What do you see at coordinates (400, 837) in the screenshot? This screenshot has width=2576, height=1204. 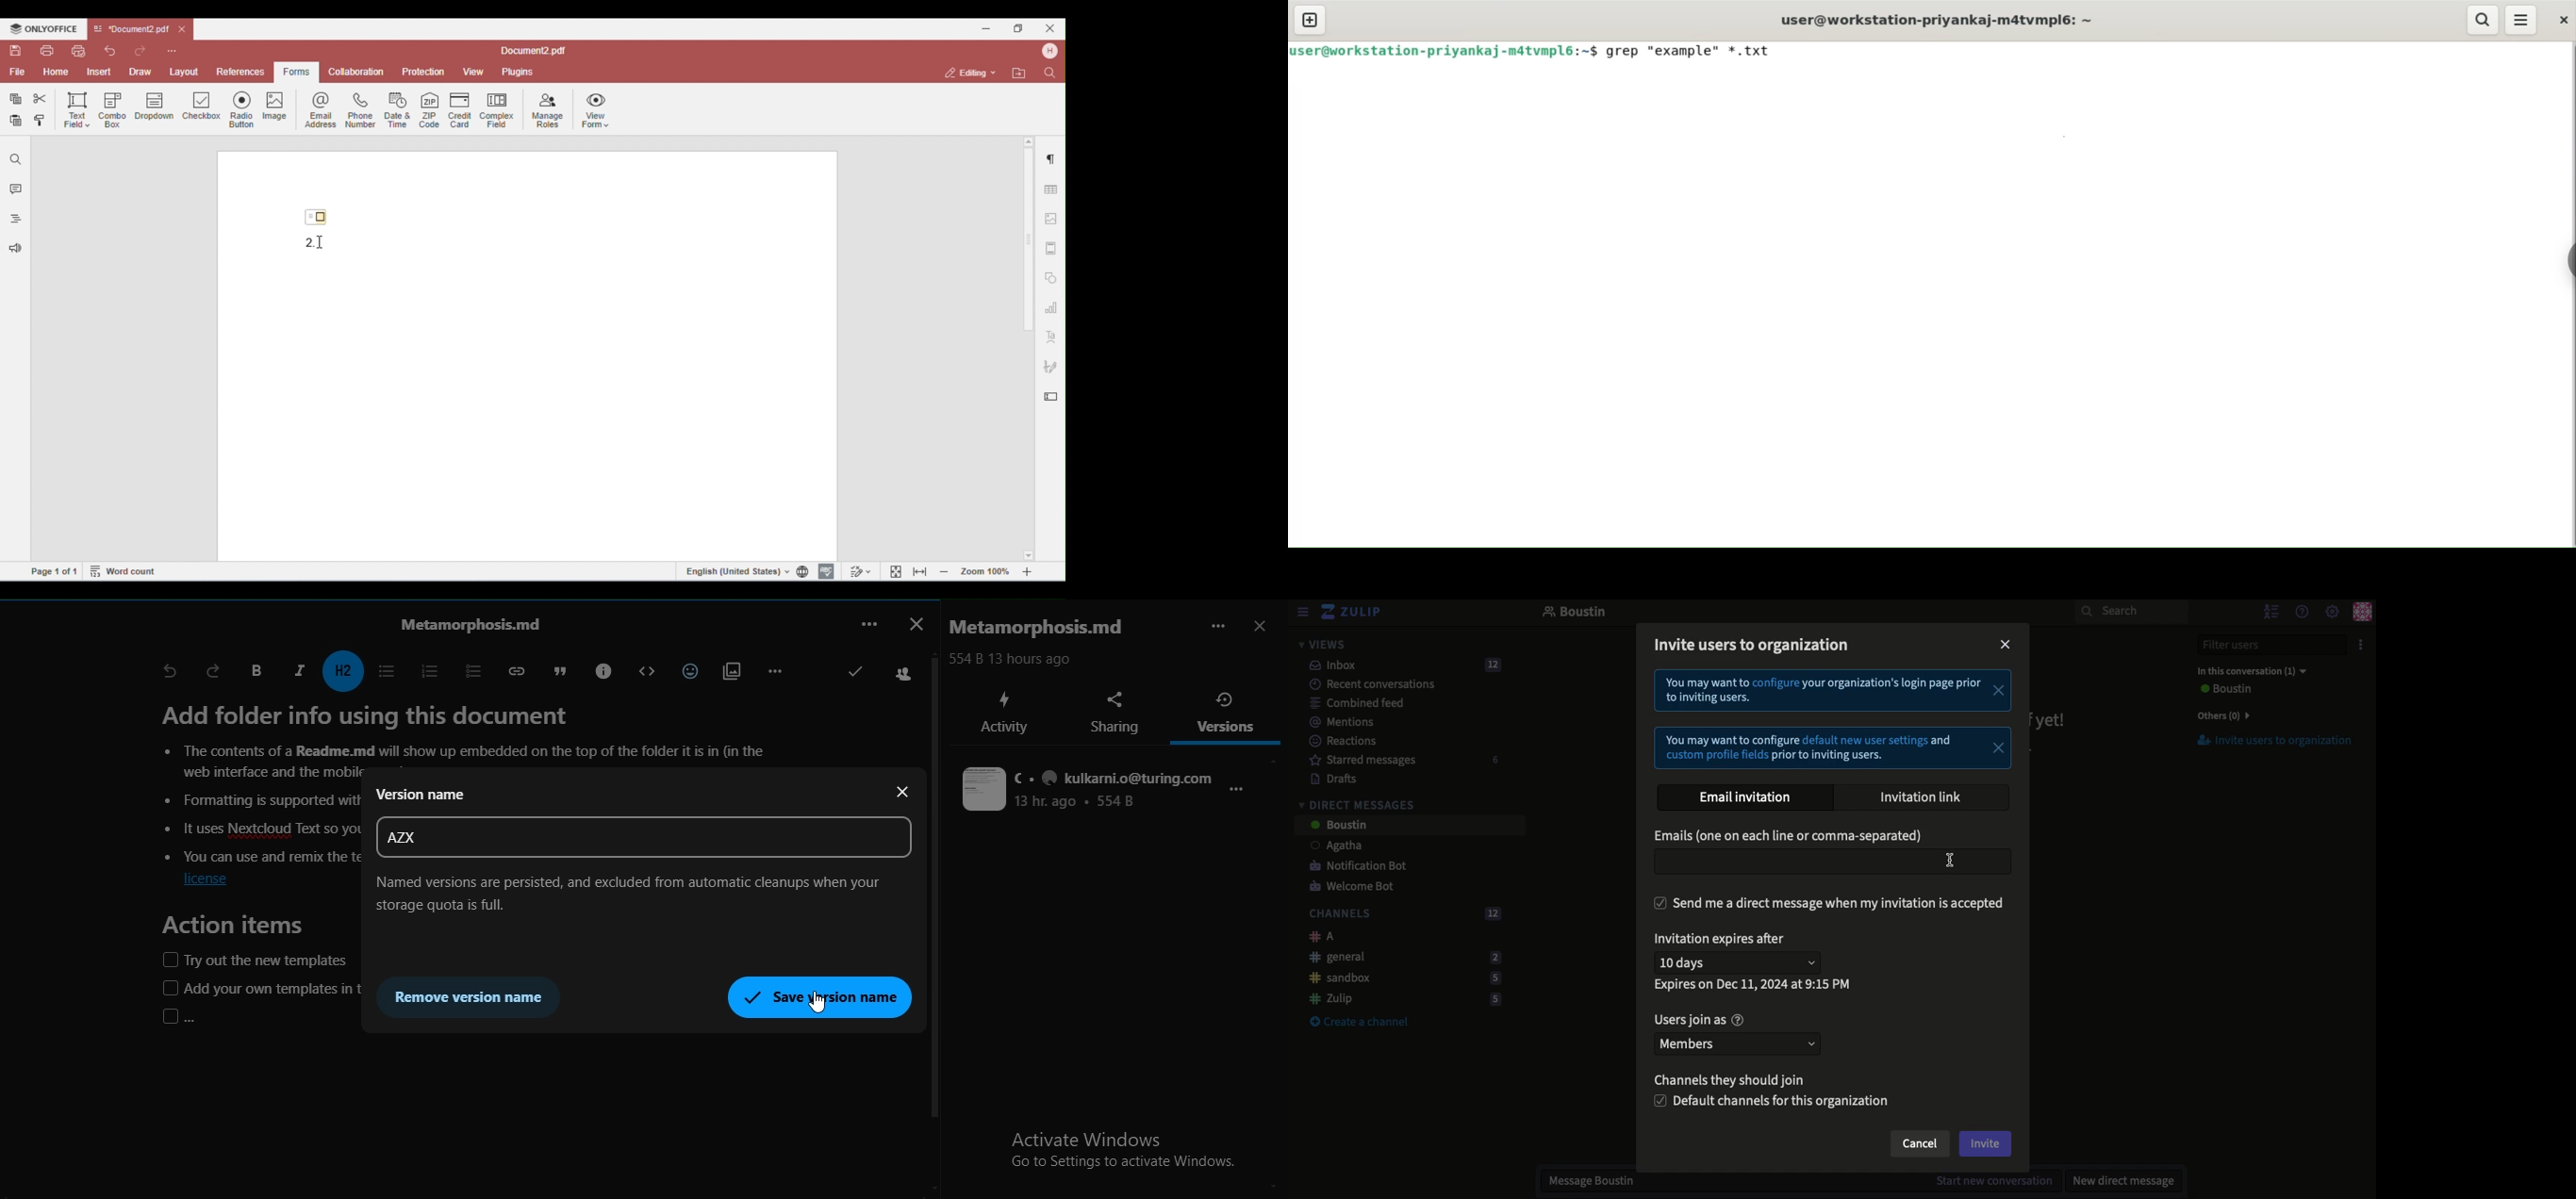 I see `azx` at bounding box center [400, 837].